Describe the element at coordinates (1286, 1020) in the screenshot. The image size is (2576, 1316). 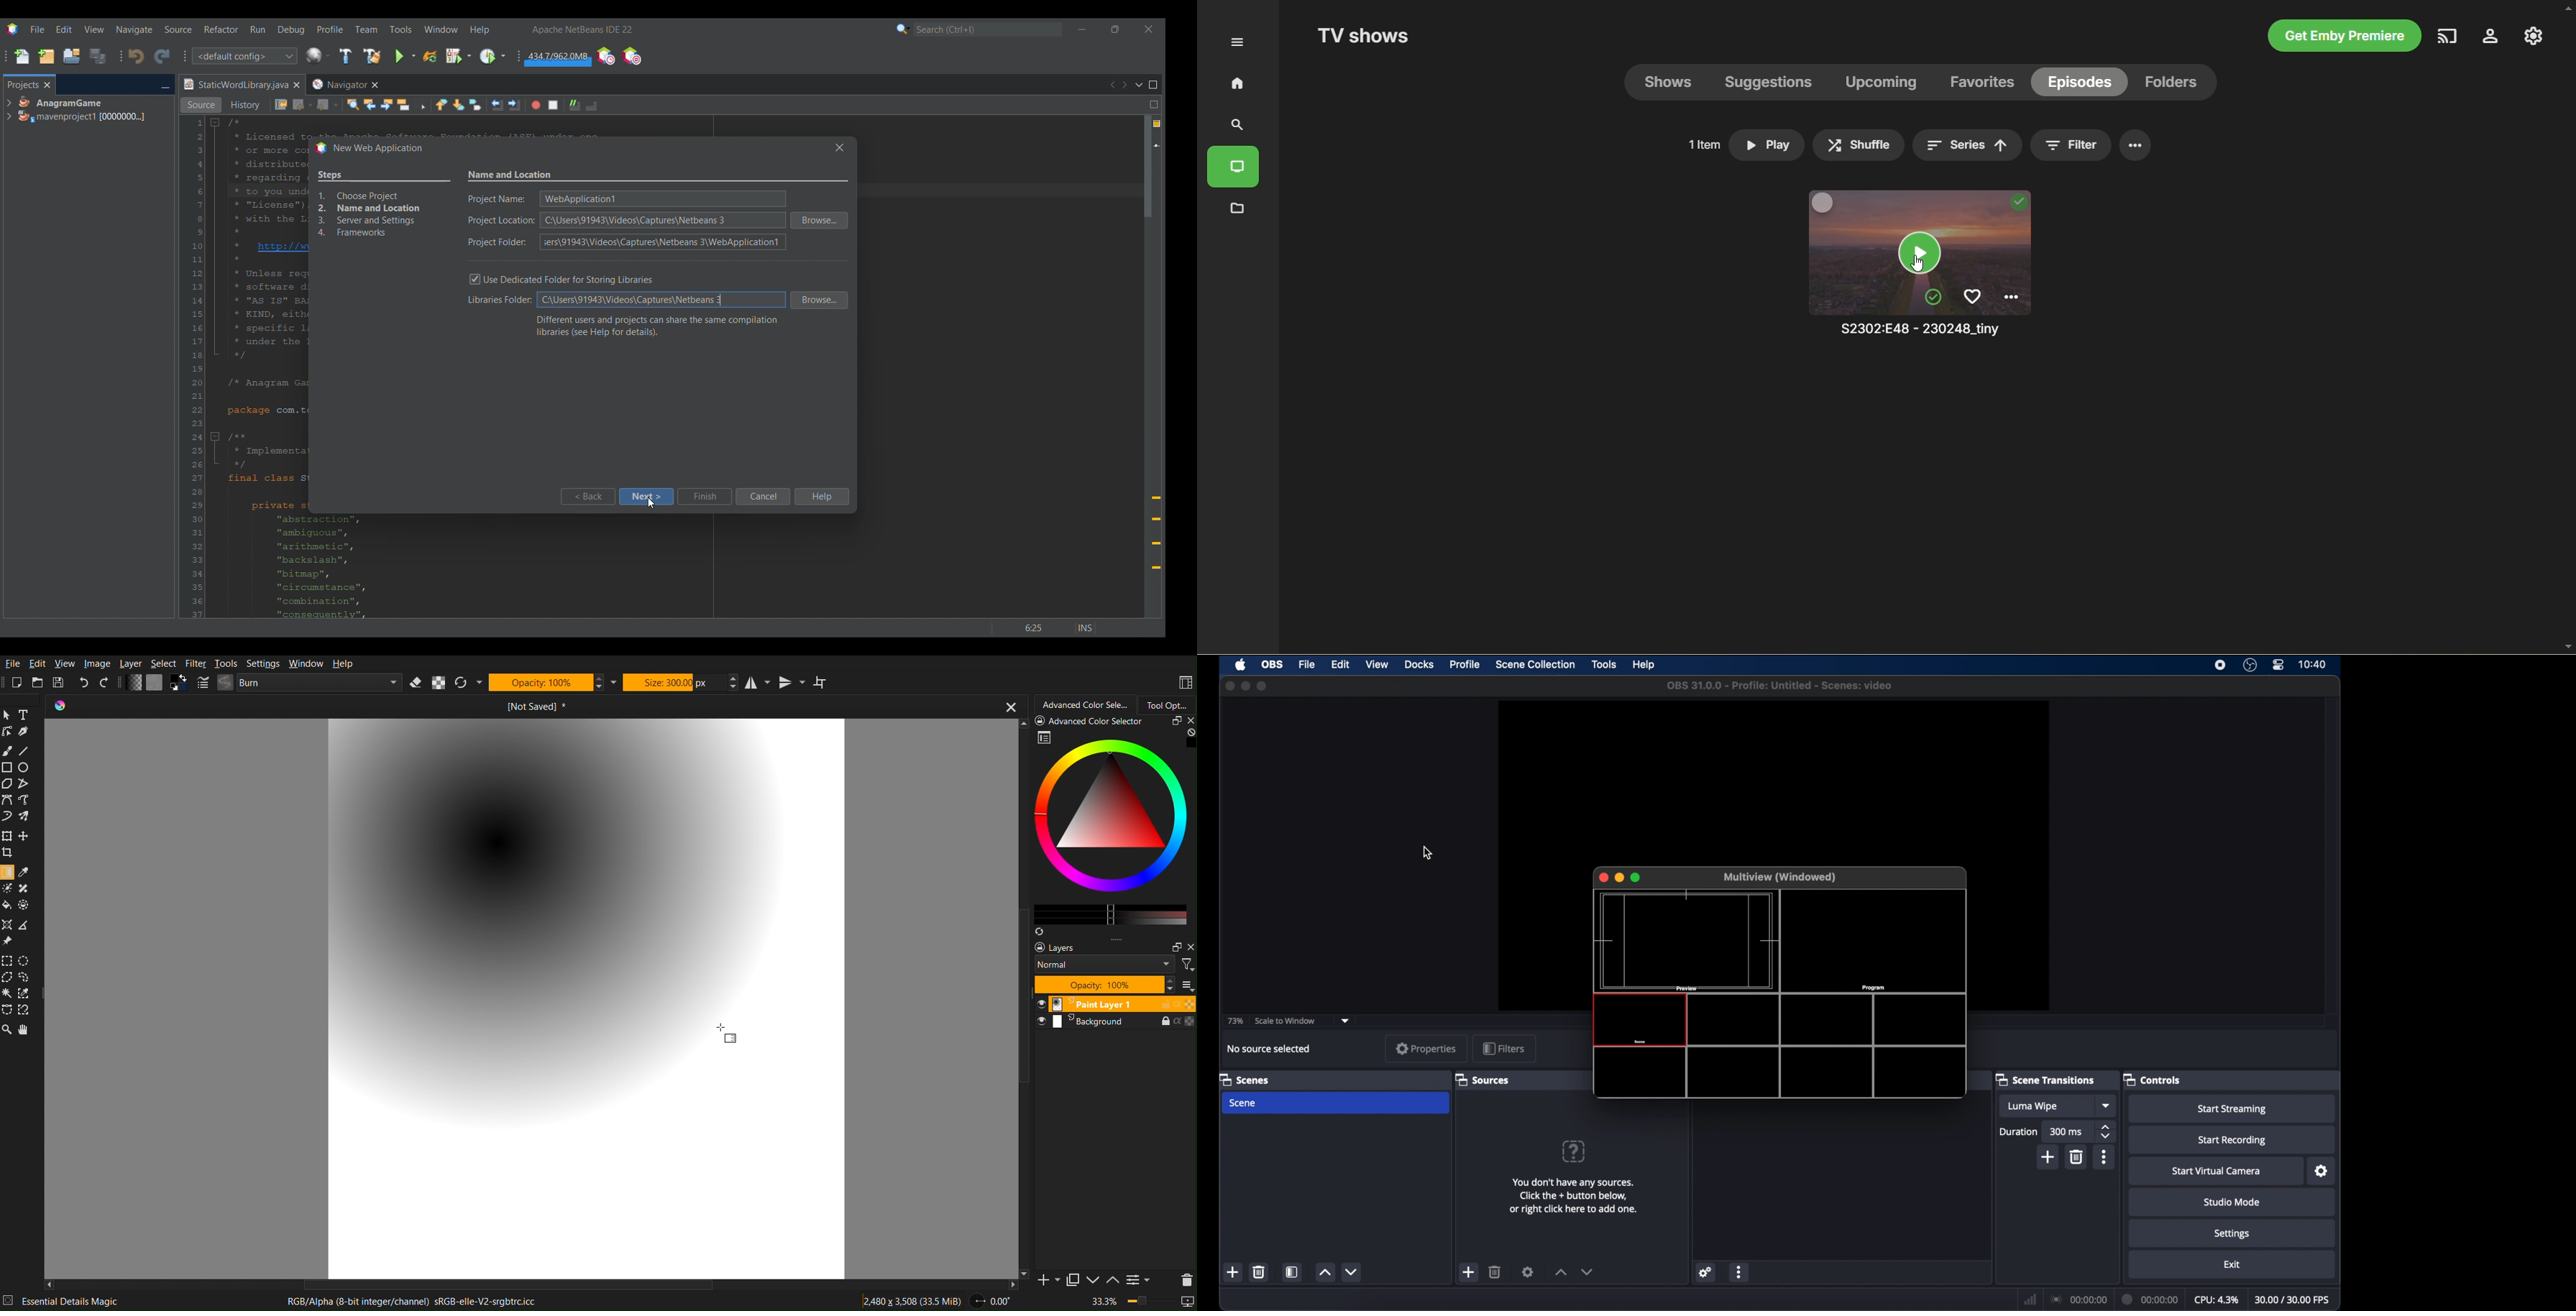
I see `scale to window` at that location.